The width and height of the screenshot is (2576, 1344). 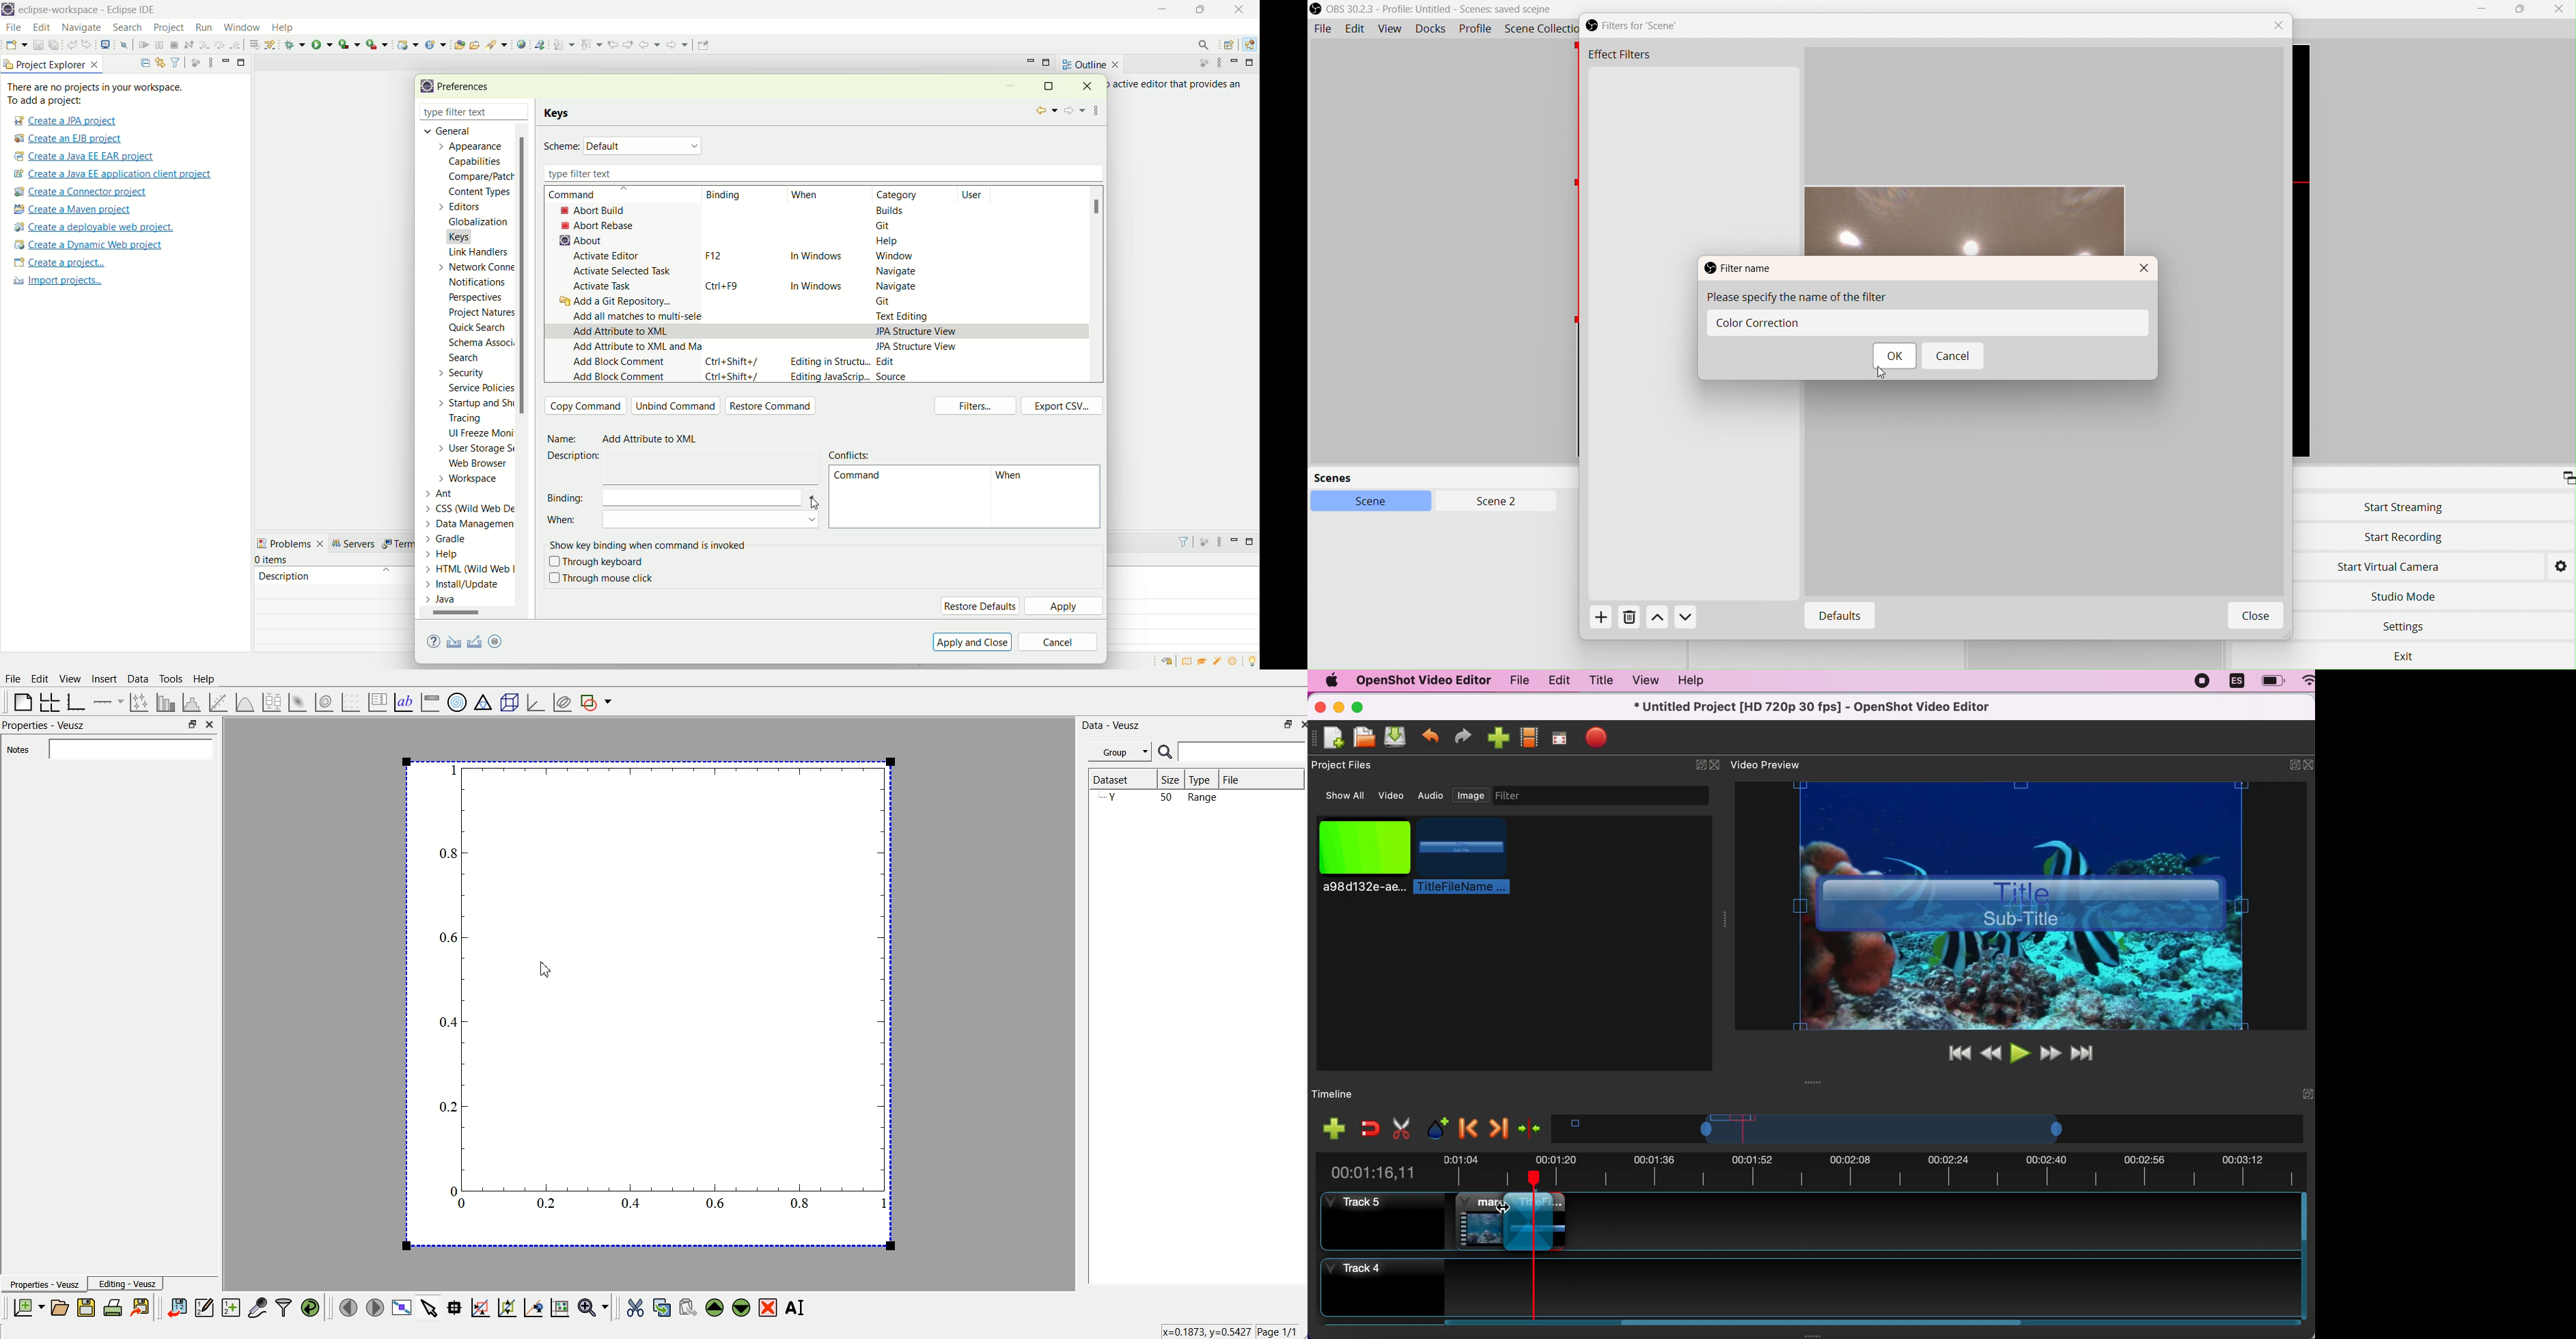 What do you see at coordinates (86, 1308) in the screenshot?
I see `save document` at bounding box center [86, 1308].